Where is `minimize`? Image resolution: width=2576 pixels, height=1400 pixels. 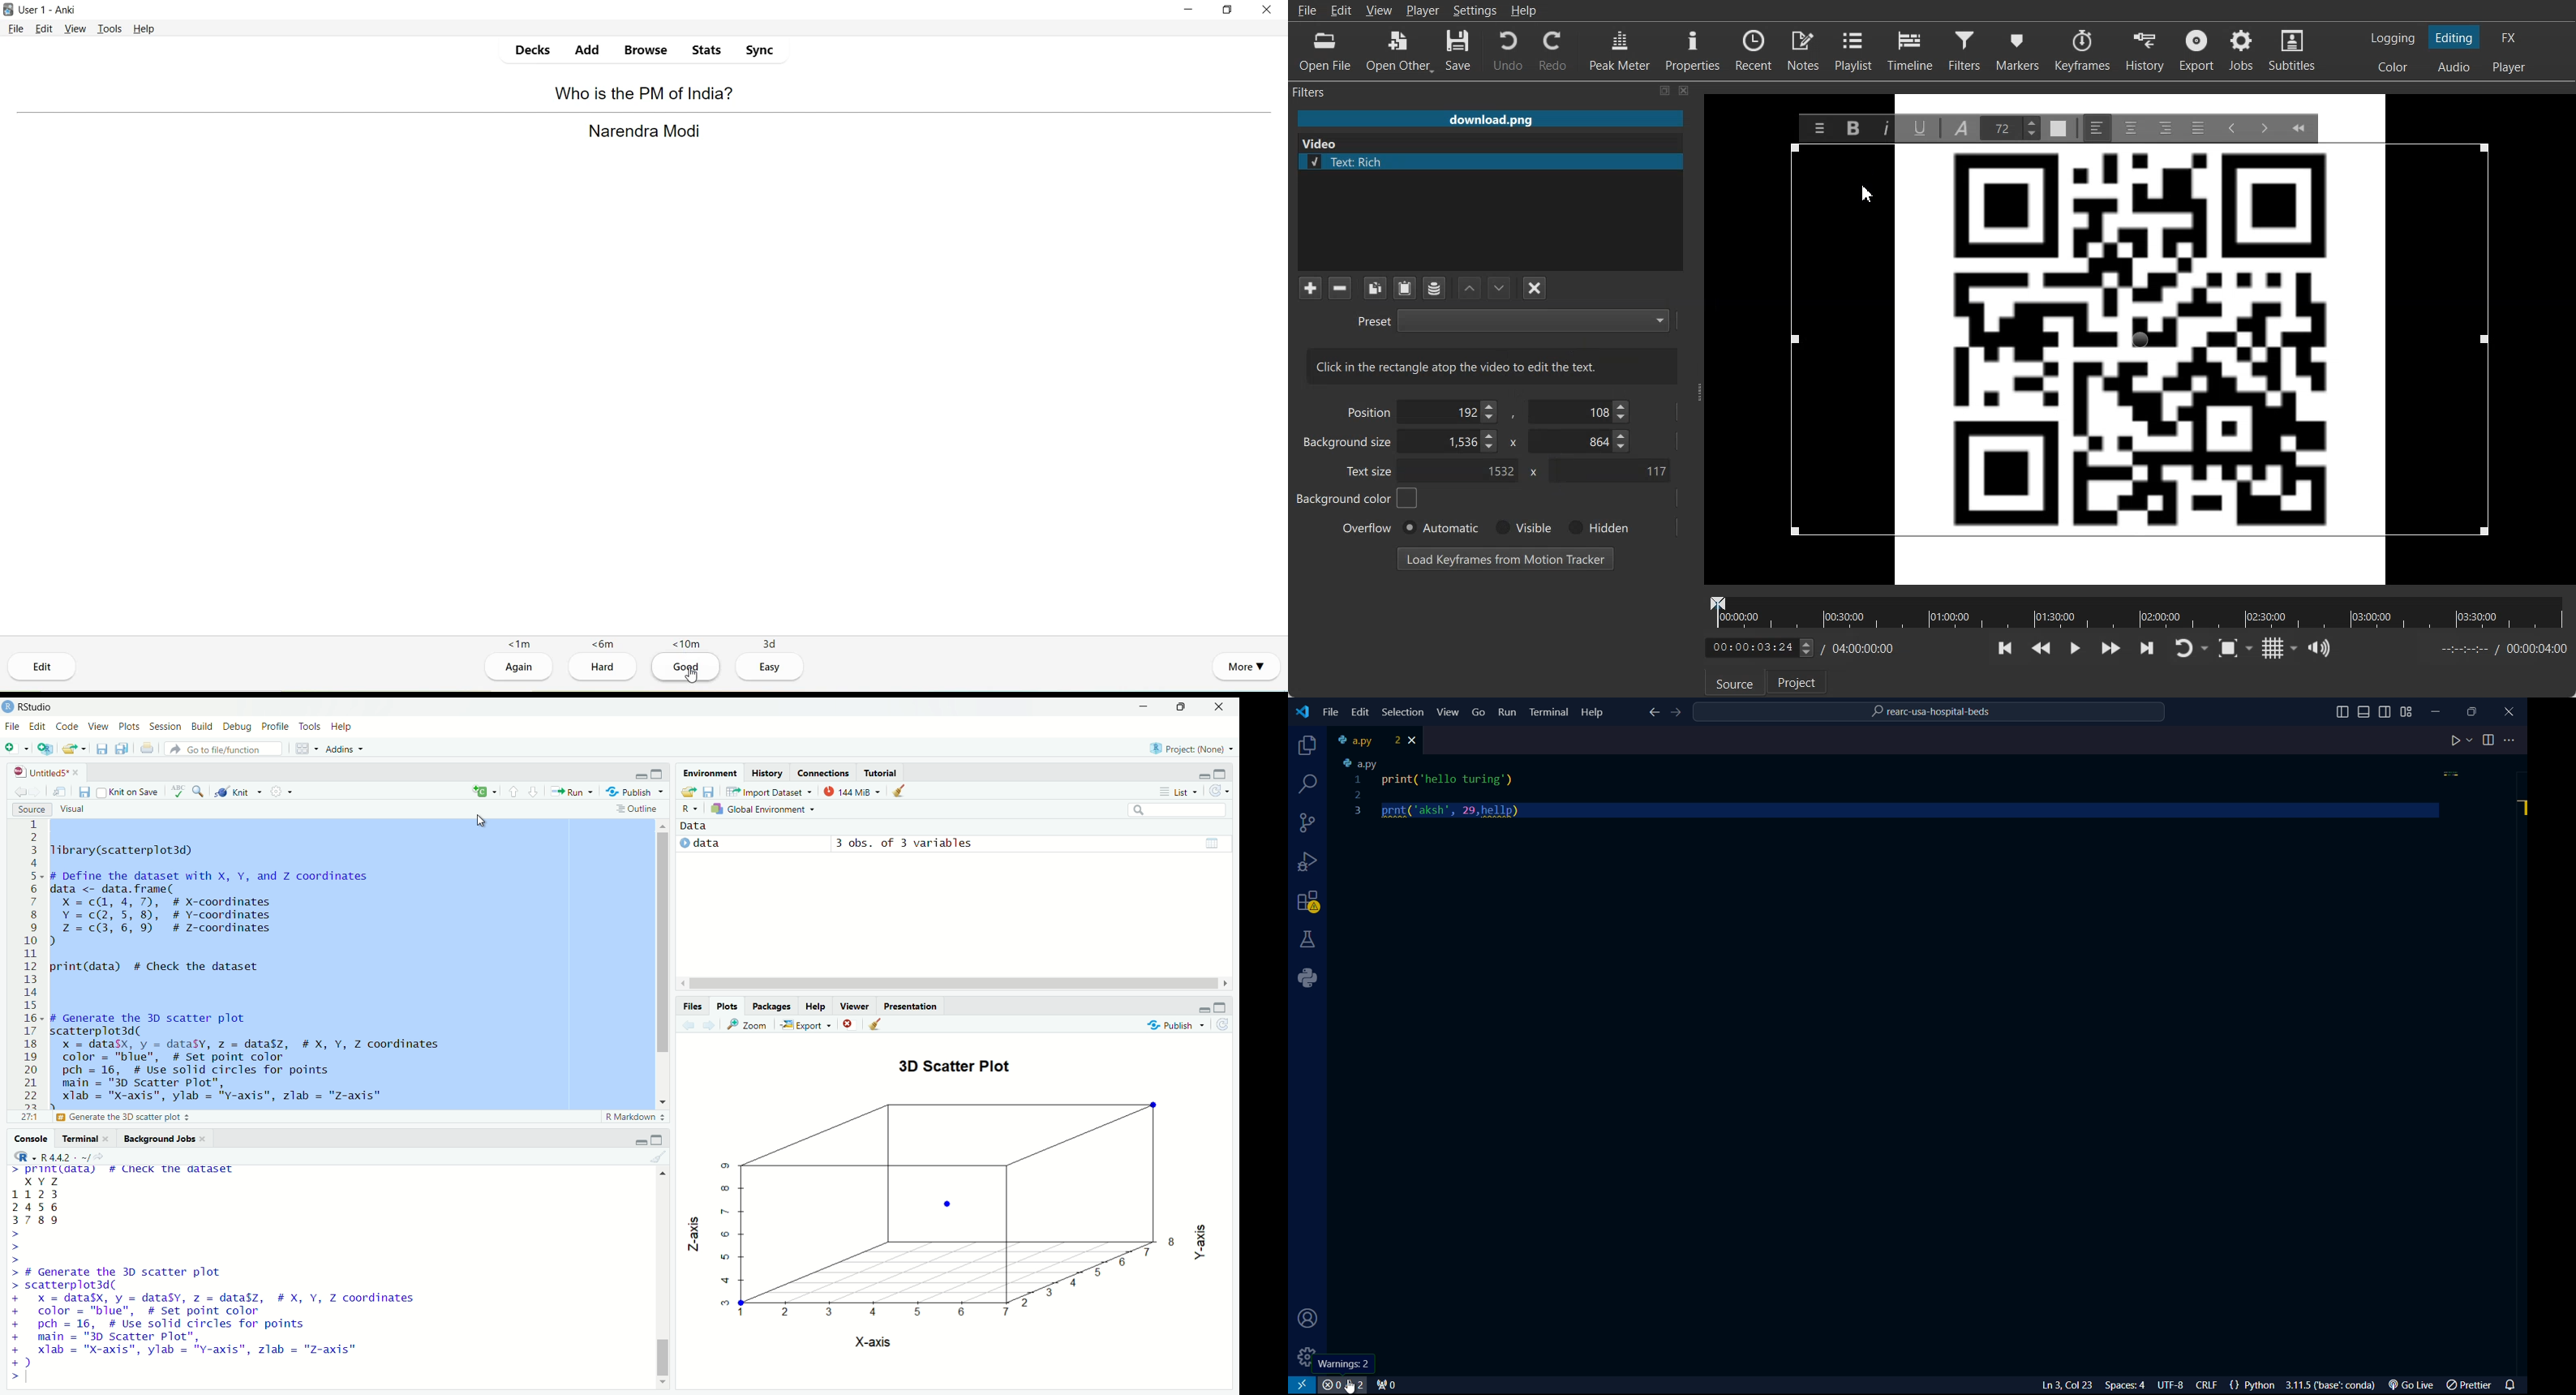 minimize is located at coordinates (1143, 707).